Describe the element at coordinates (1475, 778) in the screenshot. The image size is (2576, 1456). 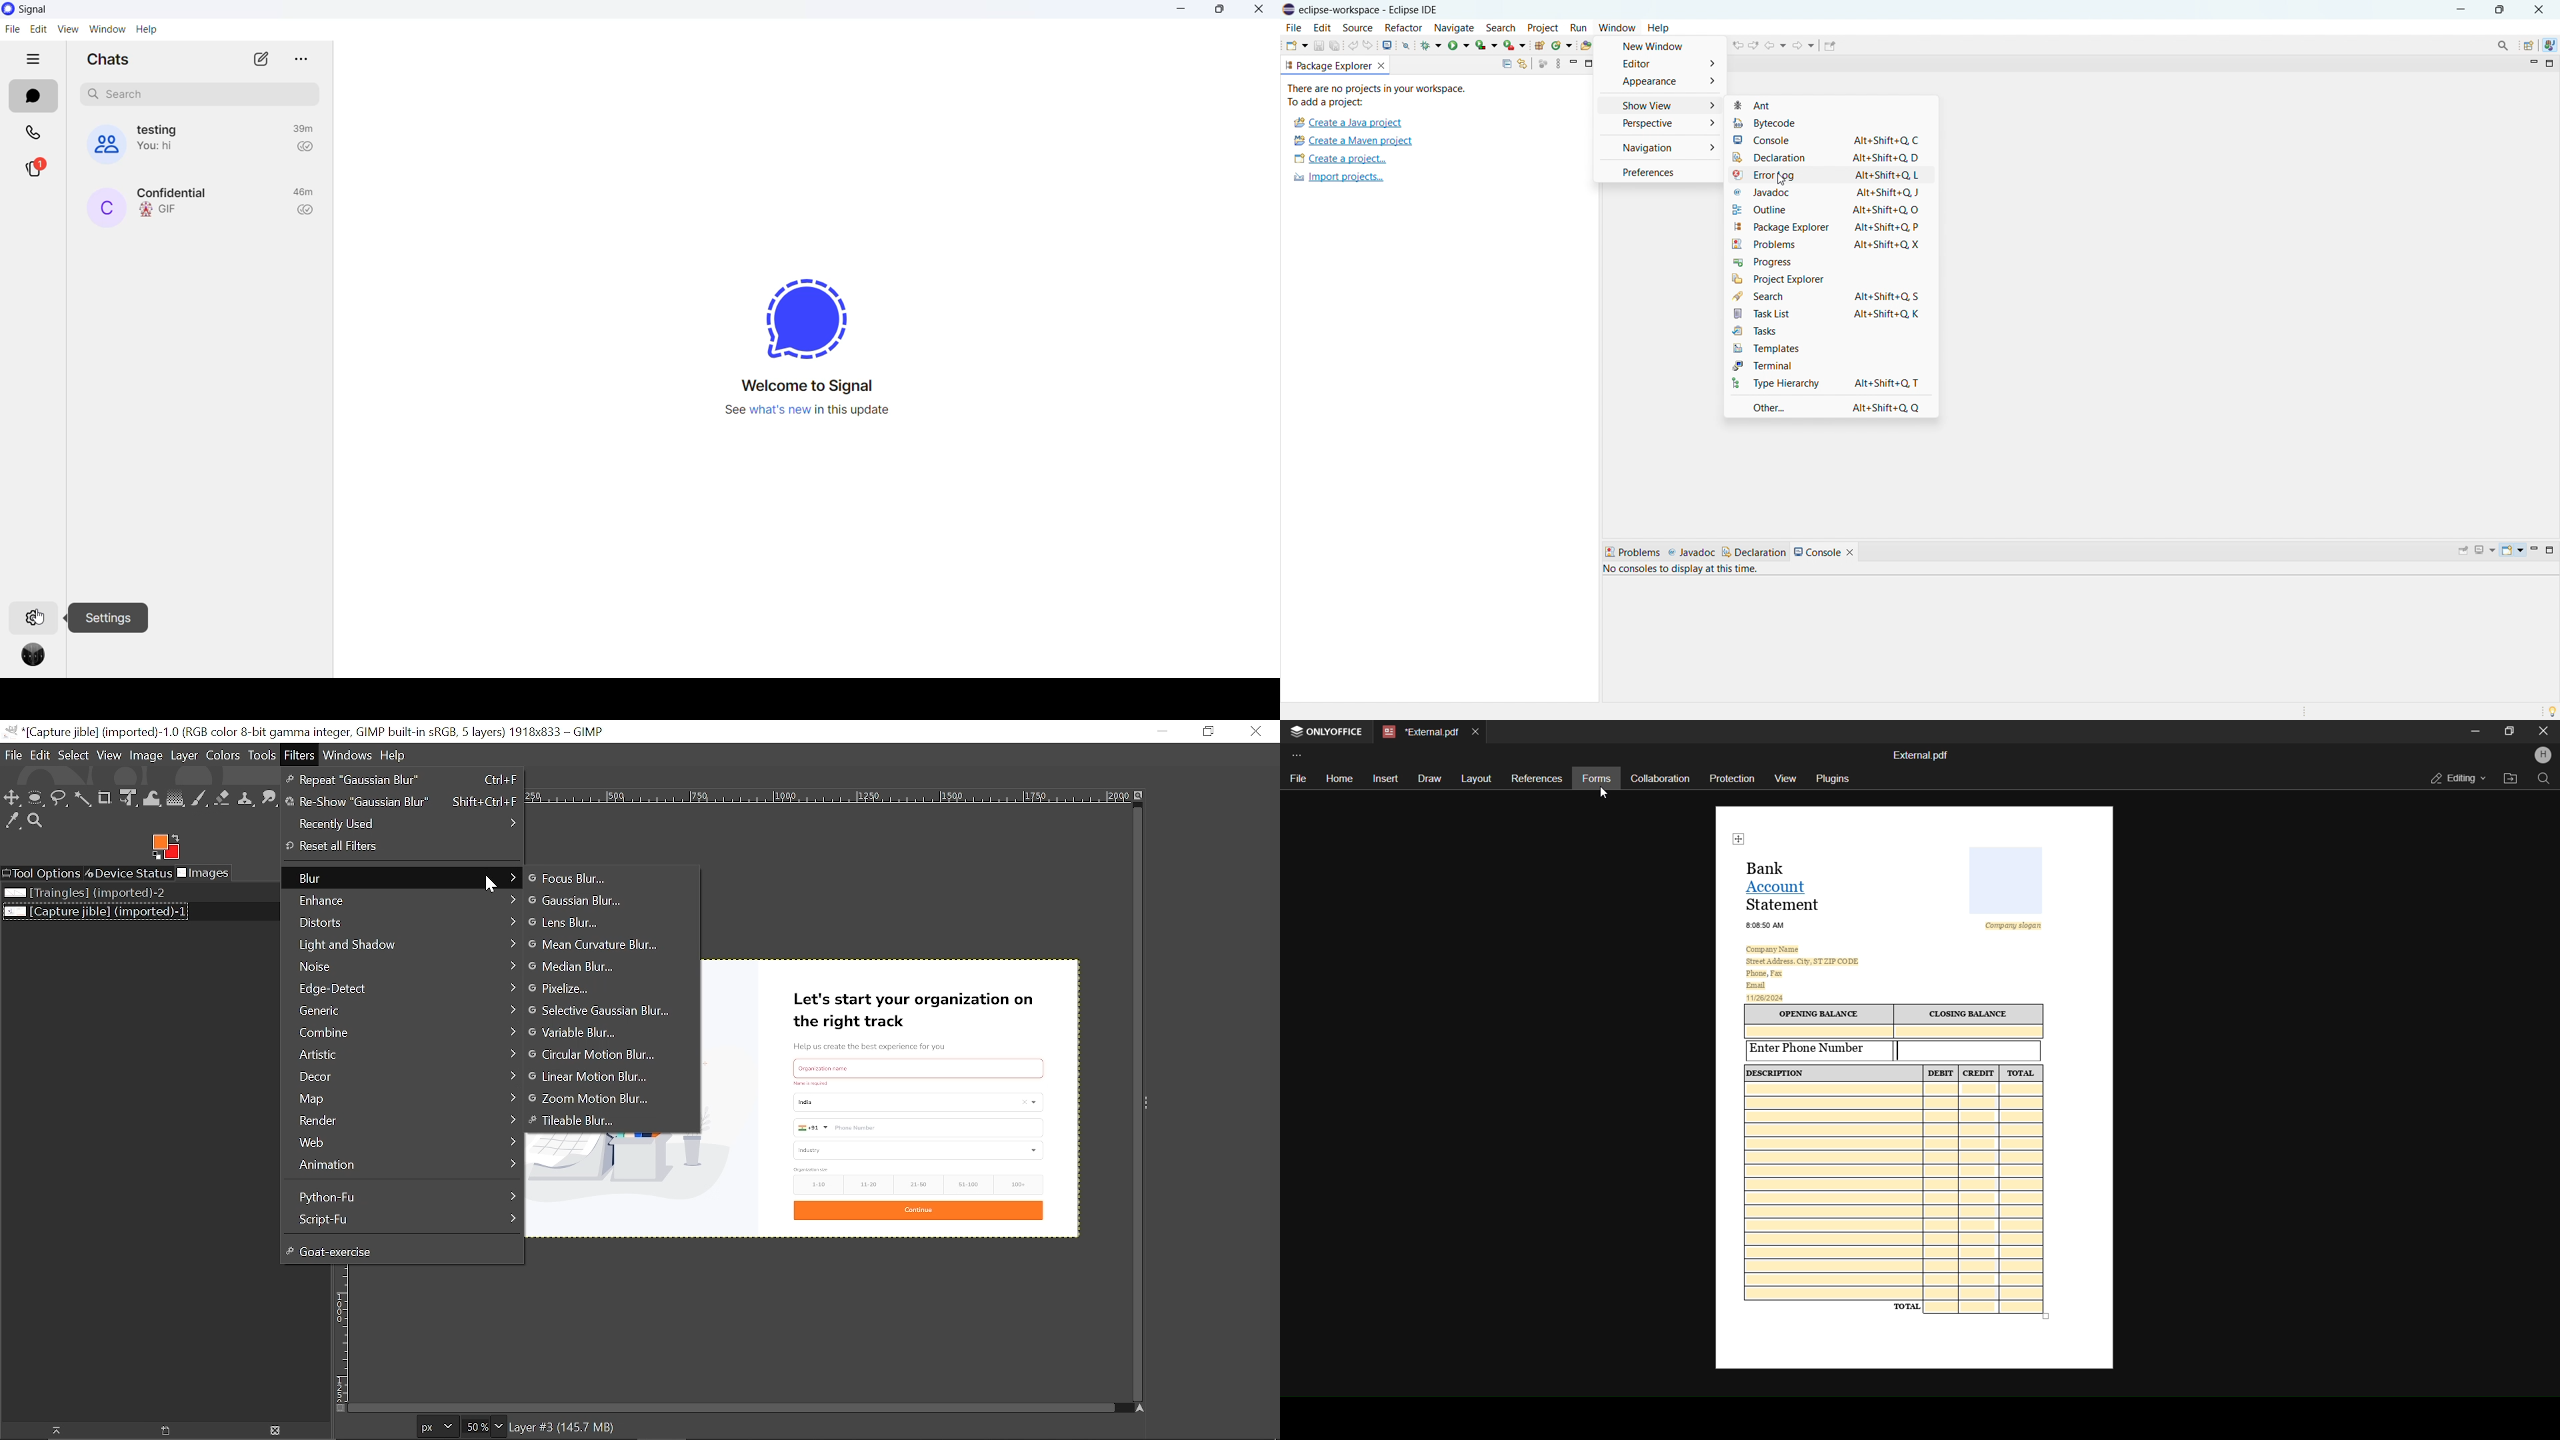
I see `layout` at that location.